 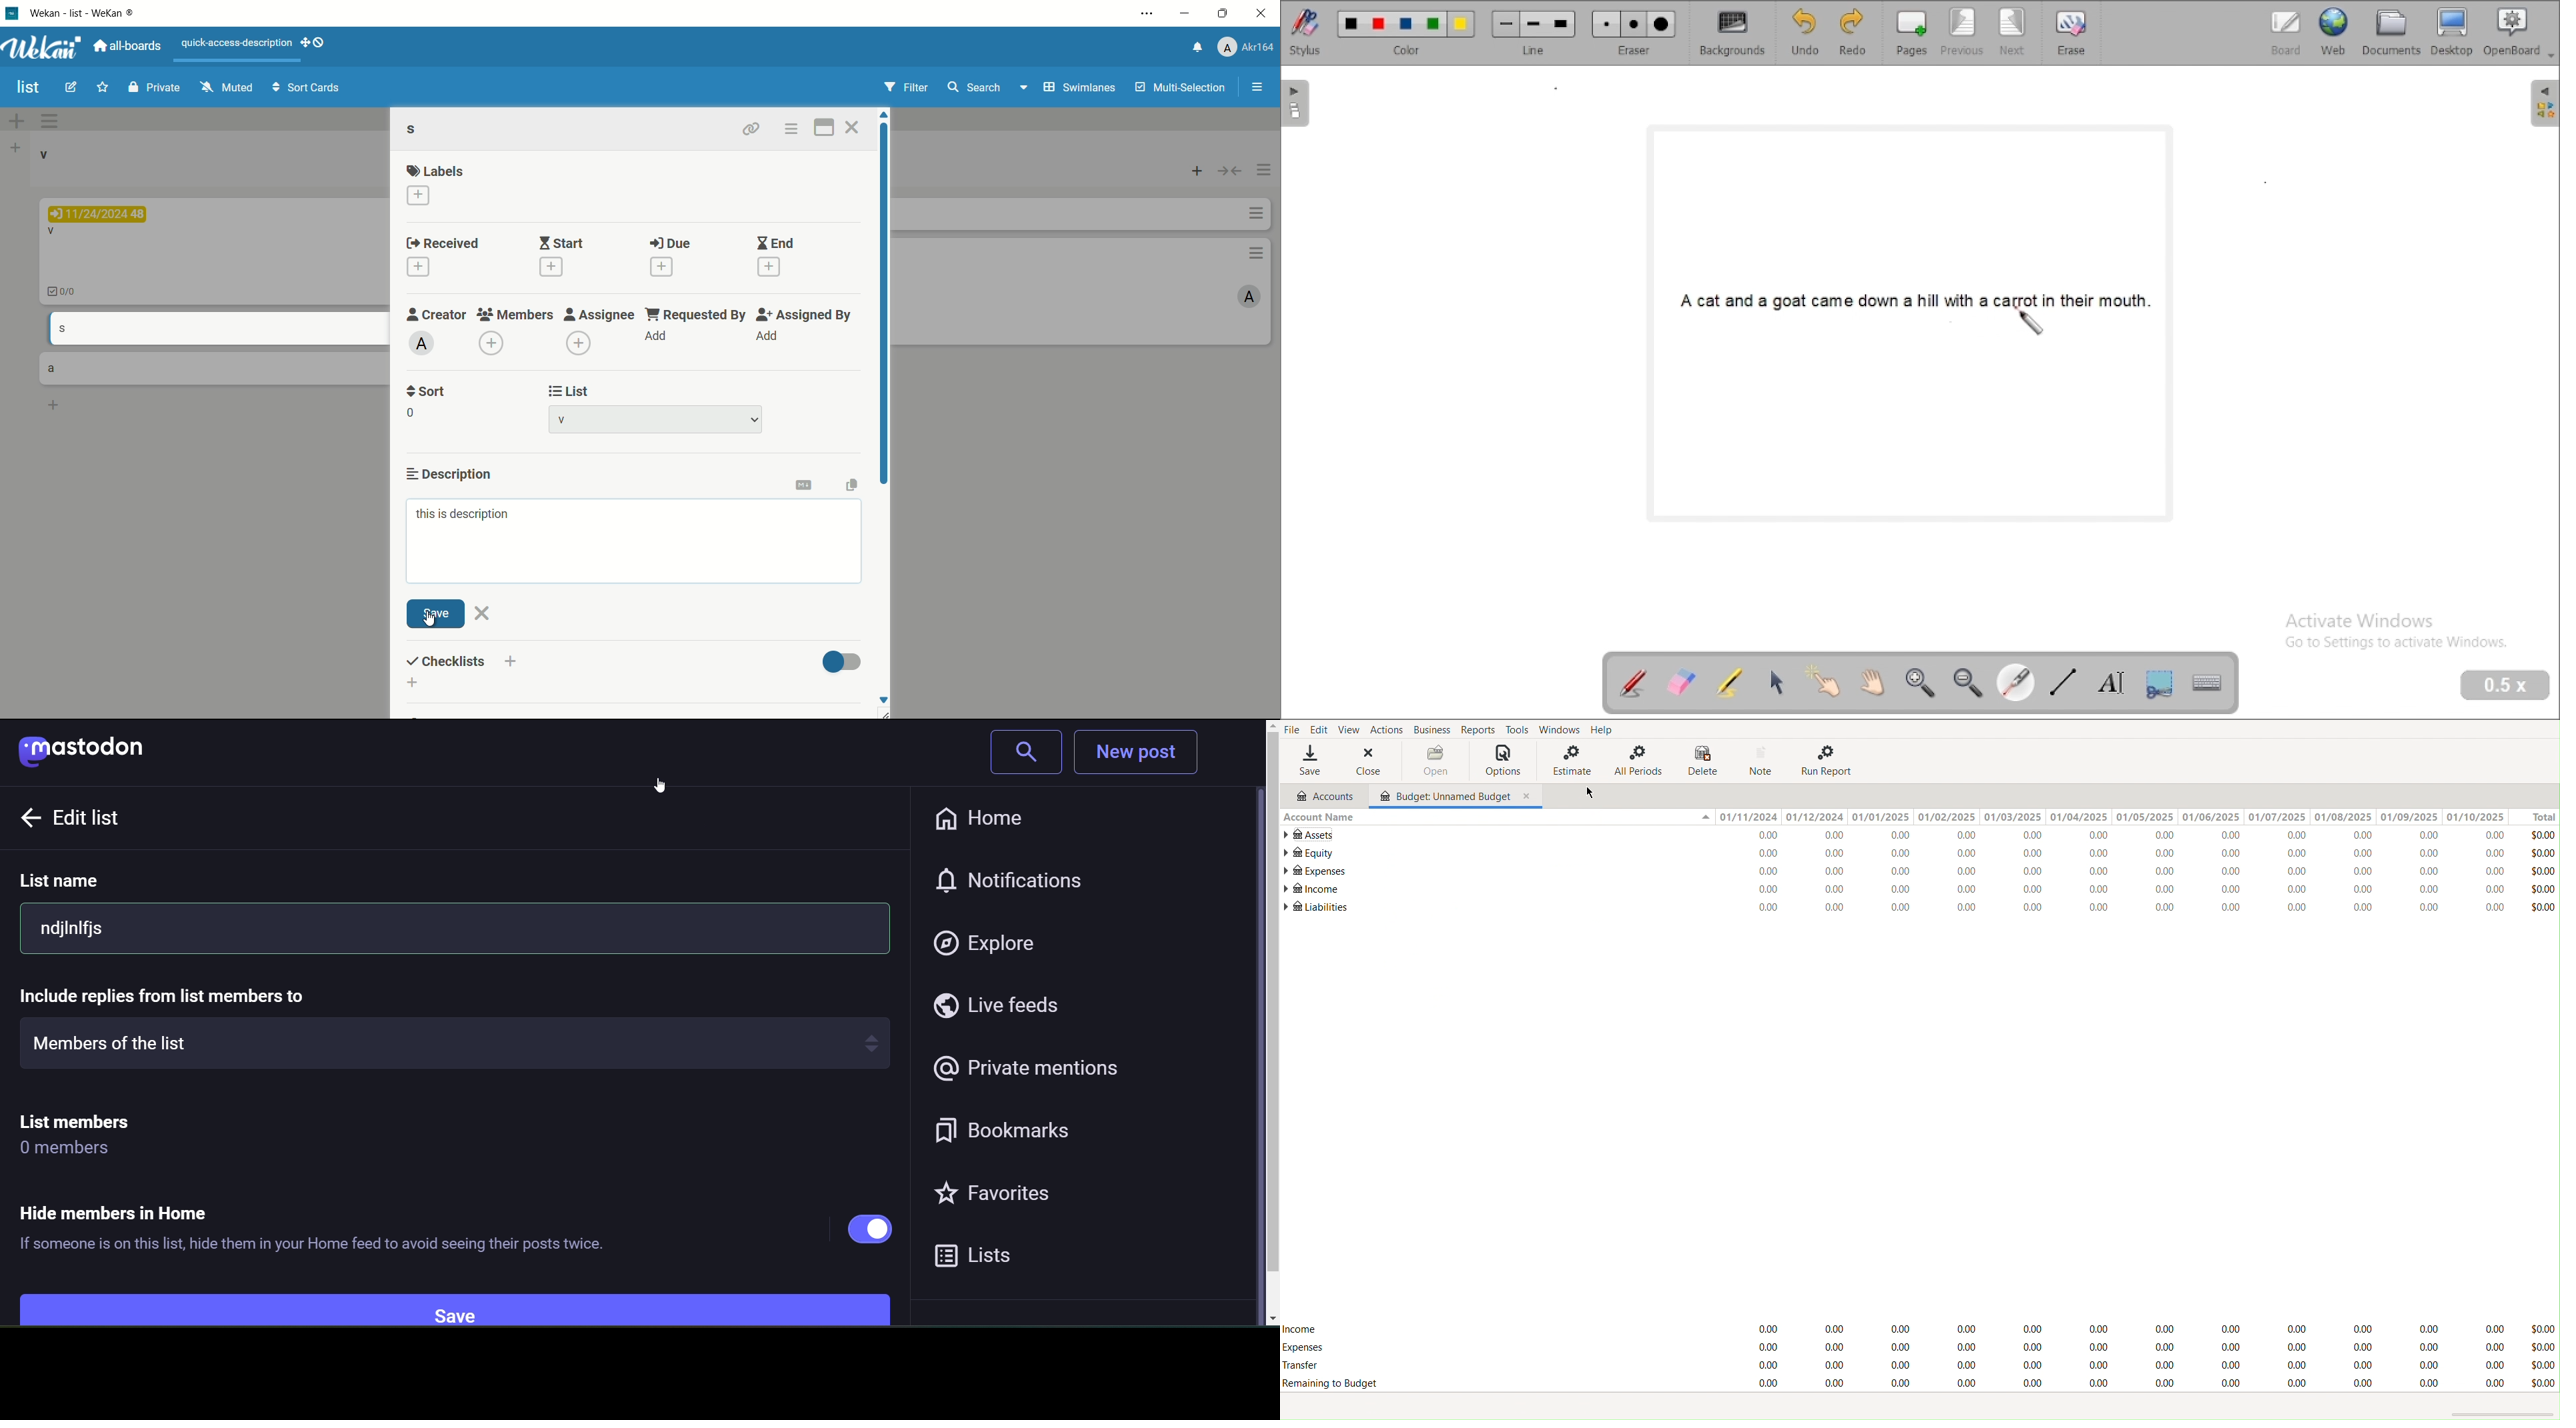 What do you see at coordinates (1430, 730) in the screenshot?
I see `Business` at bounding box center [1430, 730].